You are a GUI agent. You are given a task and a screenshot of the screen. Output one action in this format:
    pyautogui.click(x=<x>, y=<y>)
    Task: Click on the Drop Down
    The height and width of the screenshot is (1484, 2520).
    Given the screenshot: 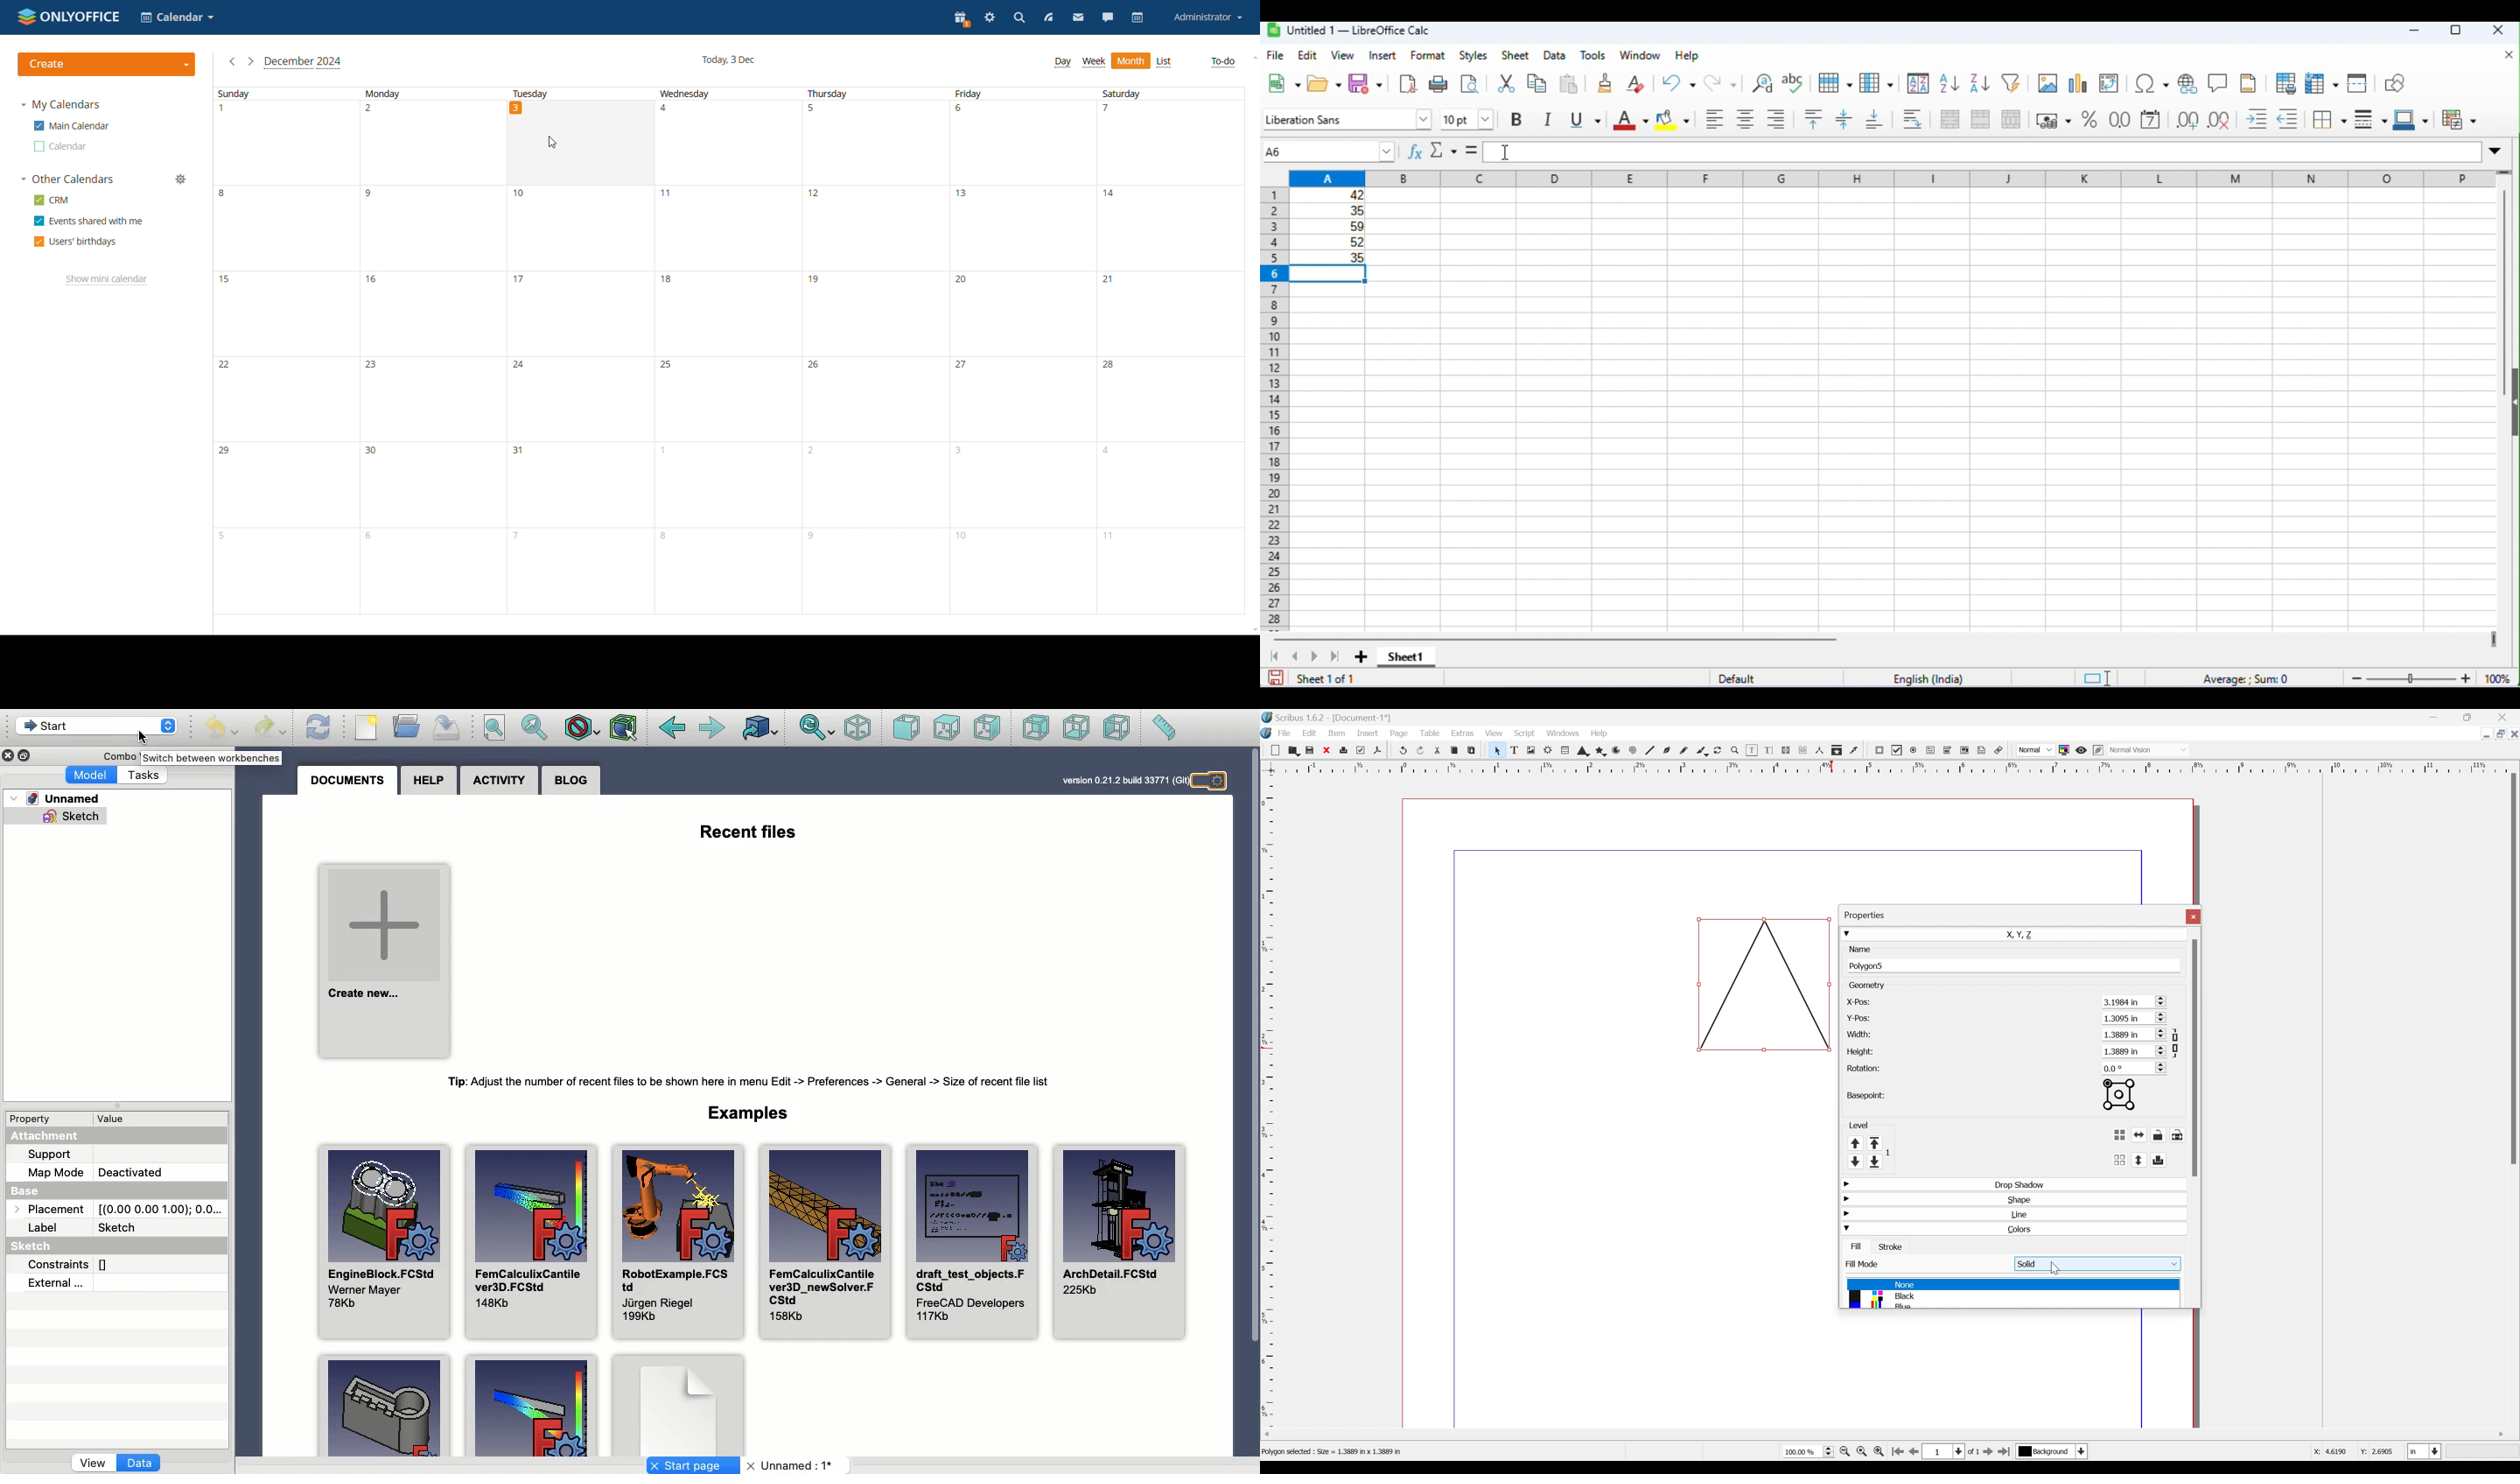 What is the action you would take?
    pyautogui.click(x=1847, y=1243)
    